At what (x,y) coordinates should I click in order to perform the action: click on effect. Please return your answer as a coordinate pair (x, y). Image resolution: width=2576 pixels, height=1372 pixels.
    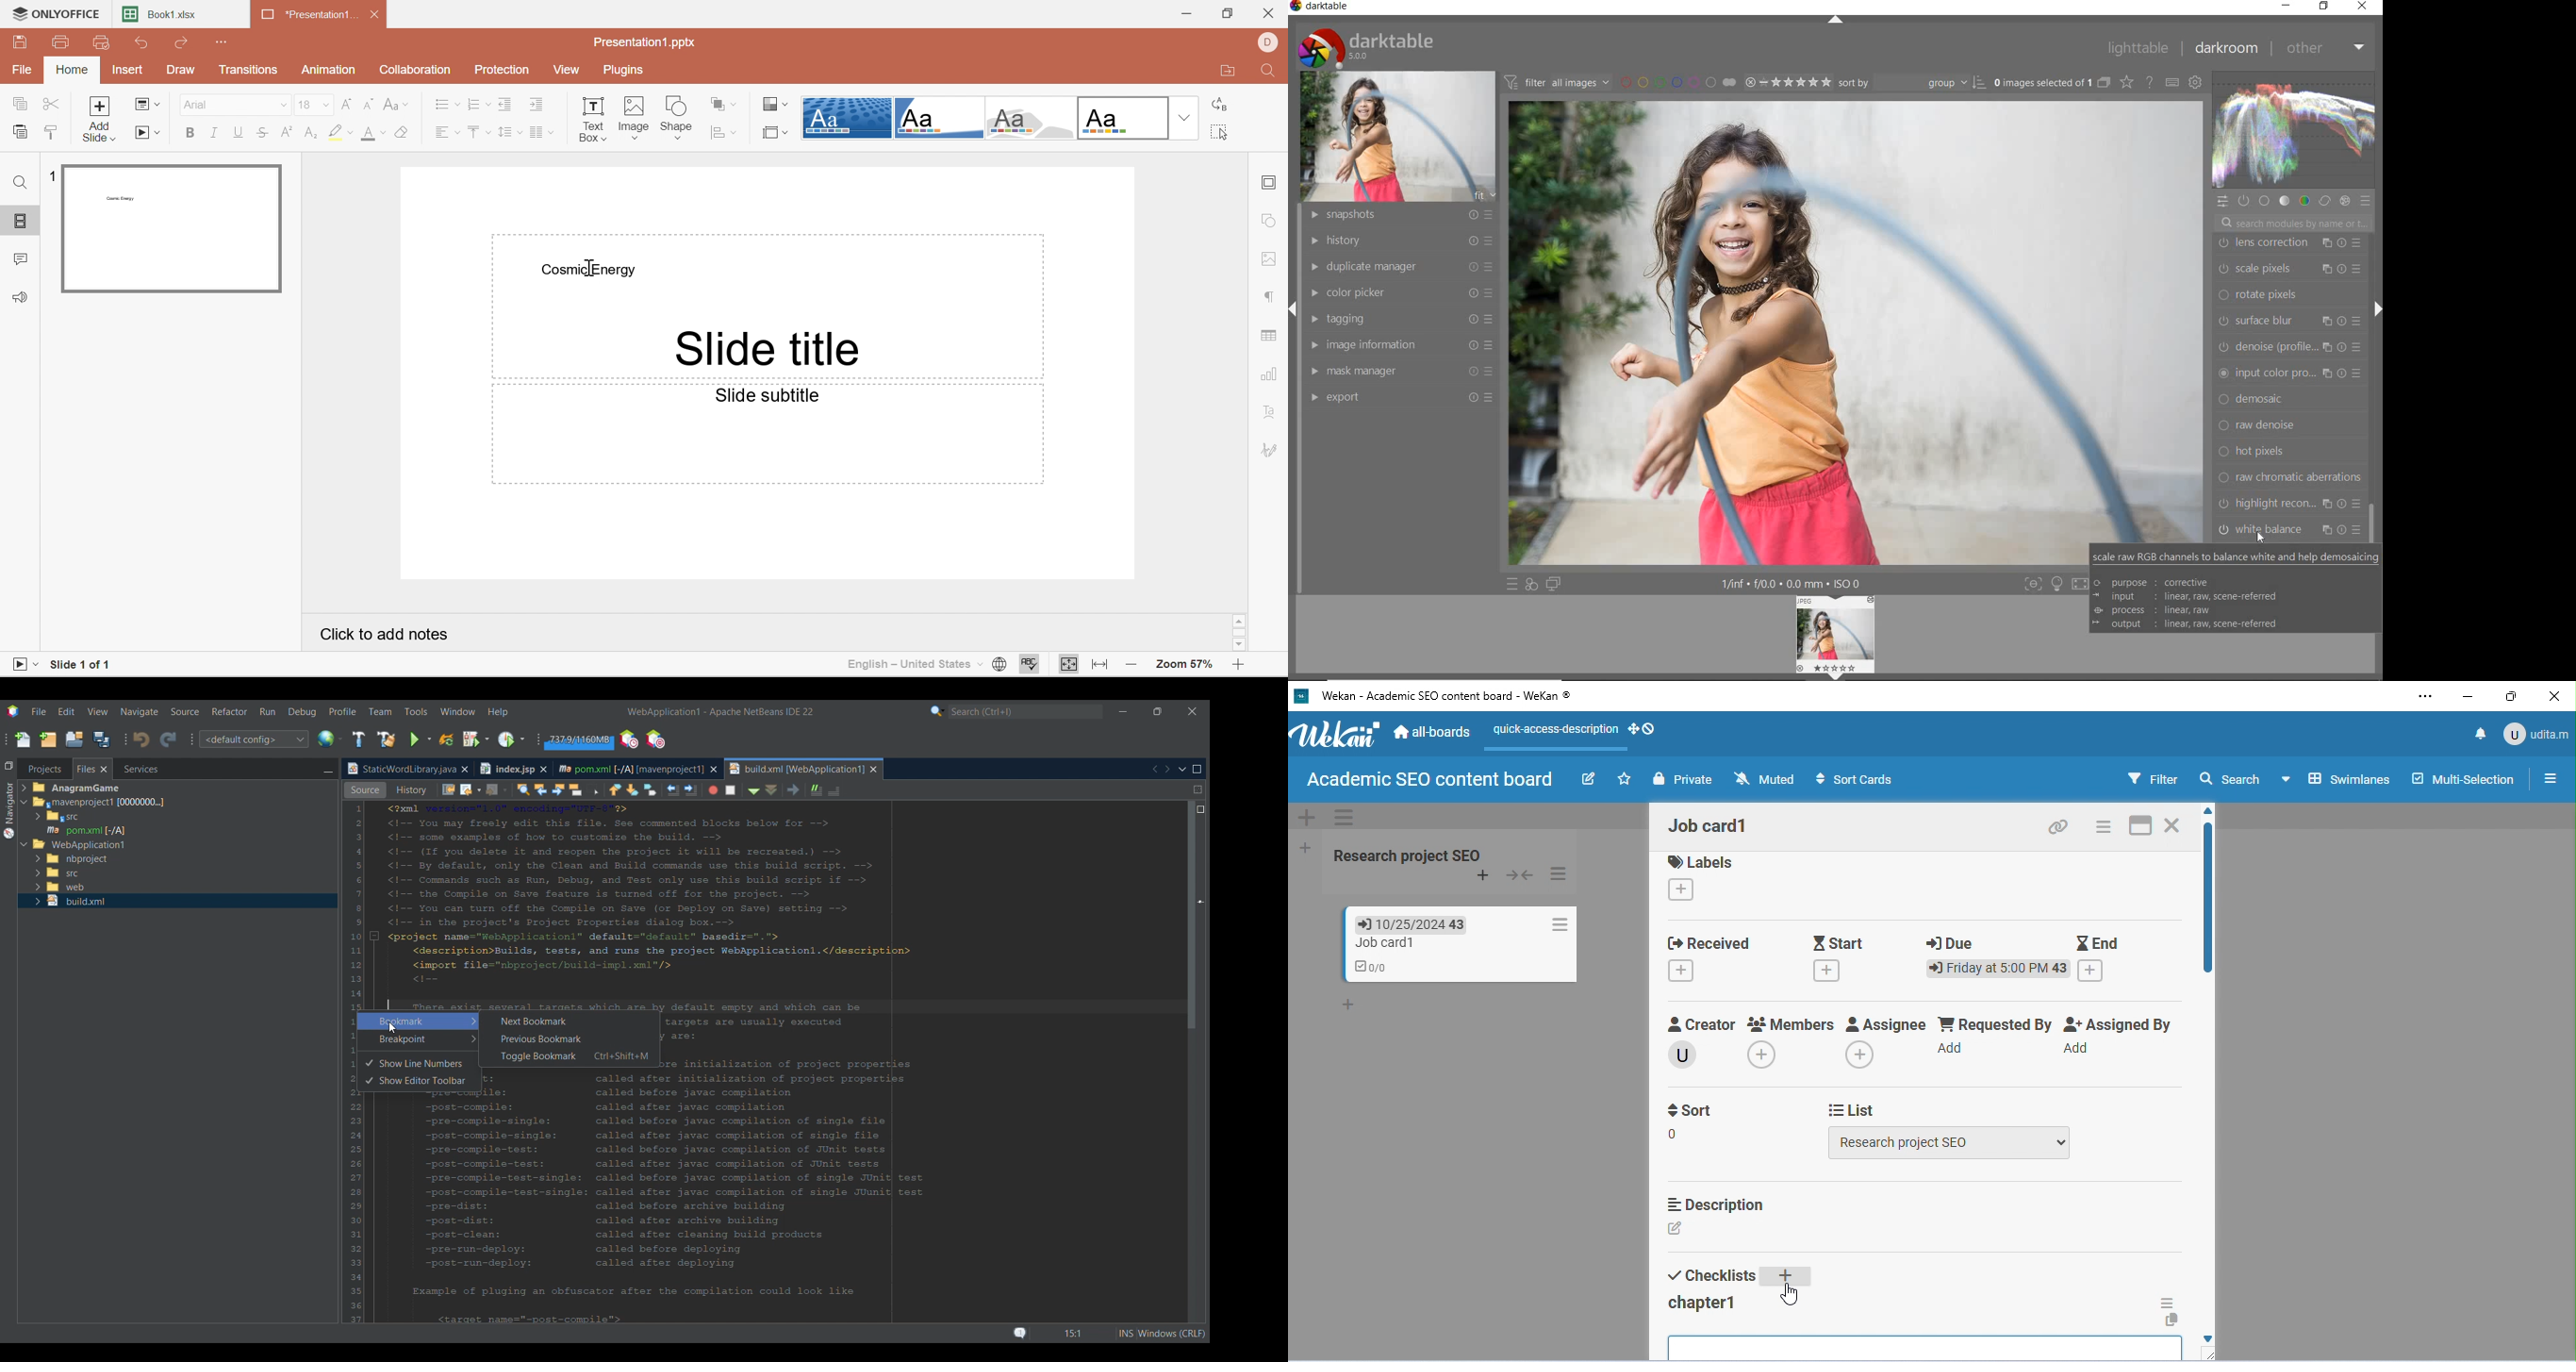
    Looking at the image, I should click on (2345, 200).